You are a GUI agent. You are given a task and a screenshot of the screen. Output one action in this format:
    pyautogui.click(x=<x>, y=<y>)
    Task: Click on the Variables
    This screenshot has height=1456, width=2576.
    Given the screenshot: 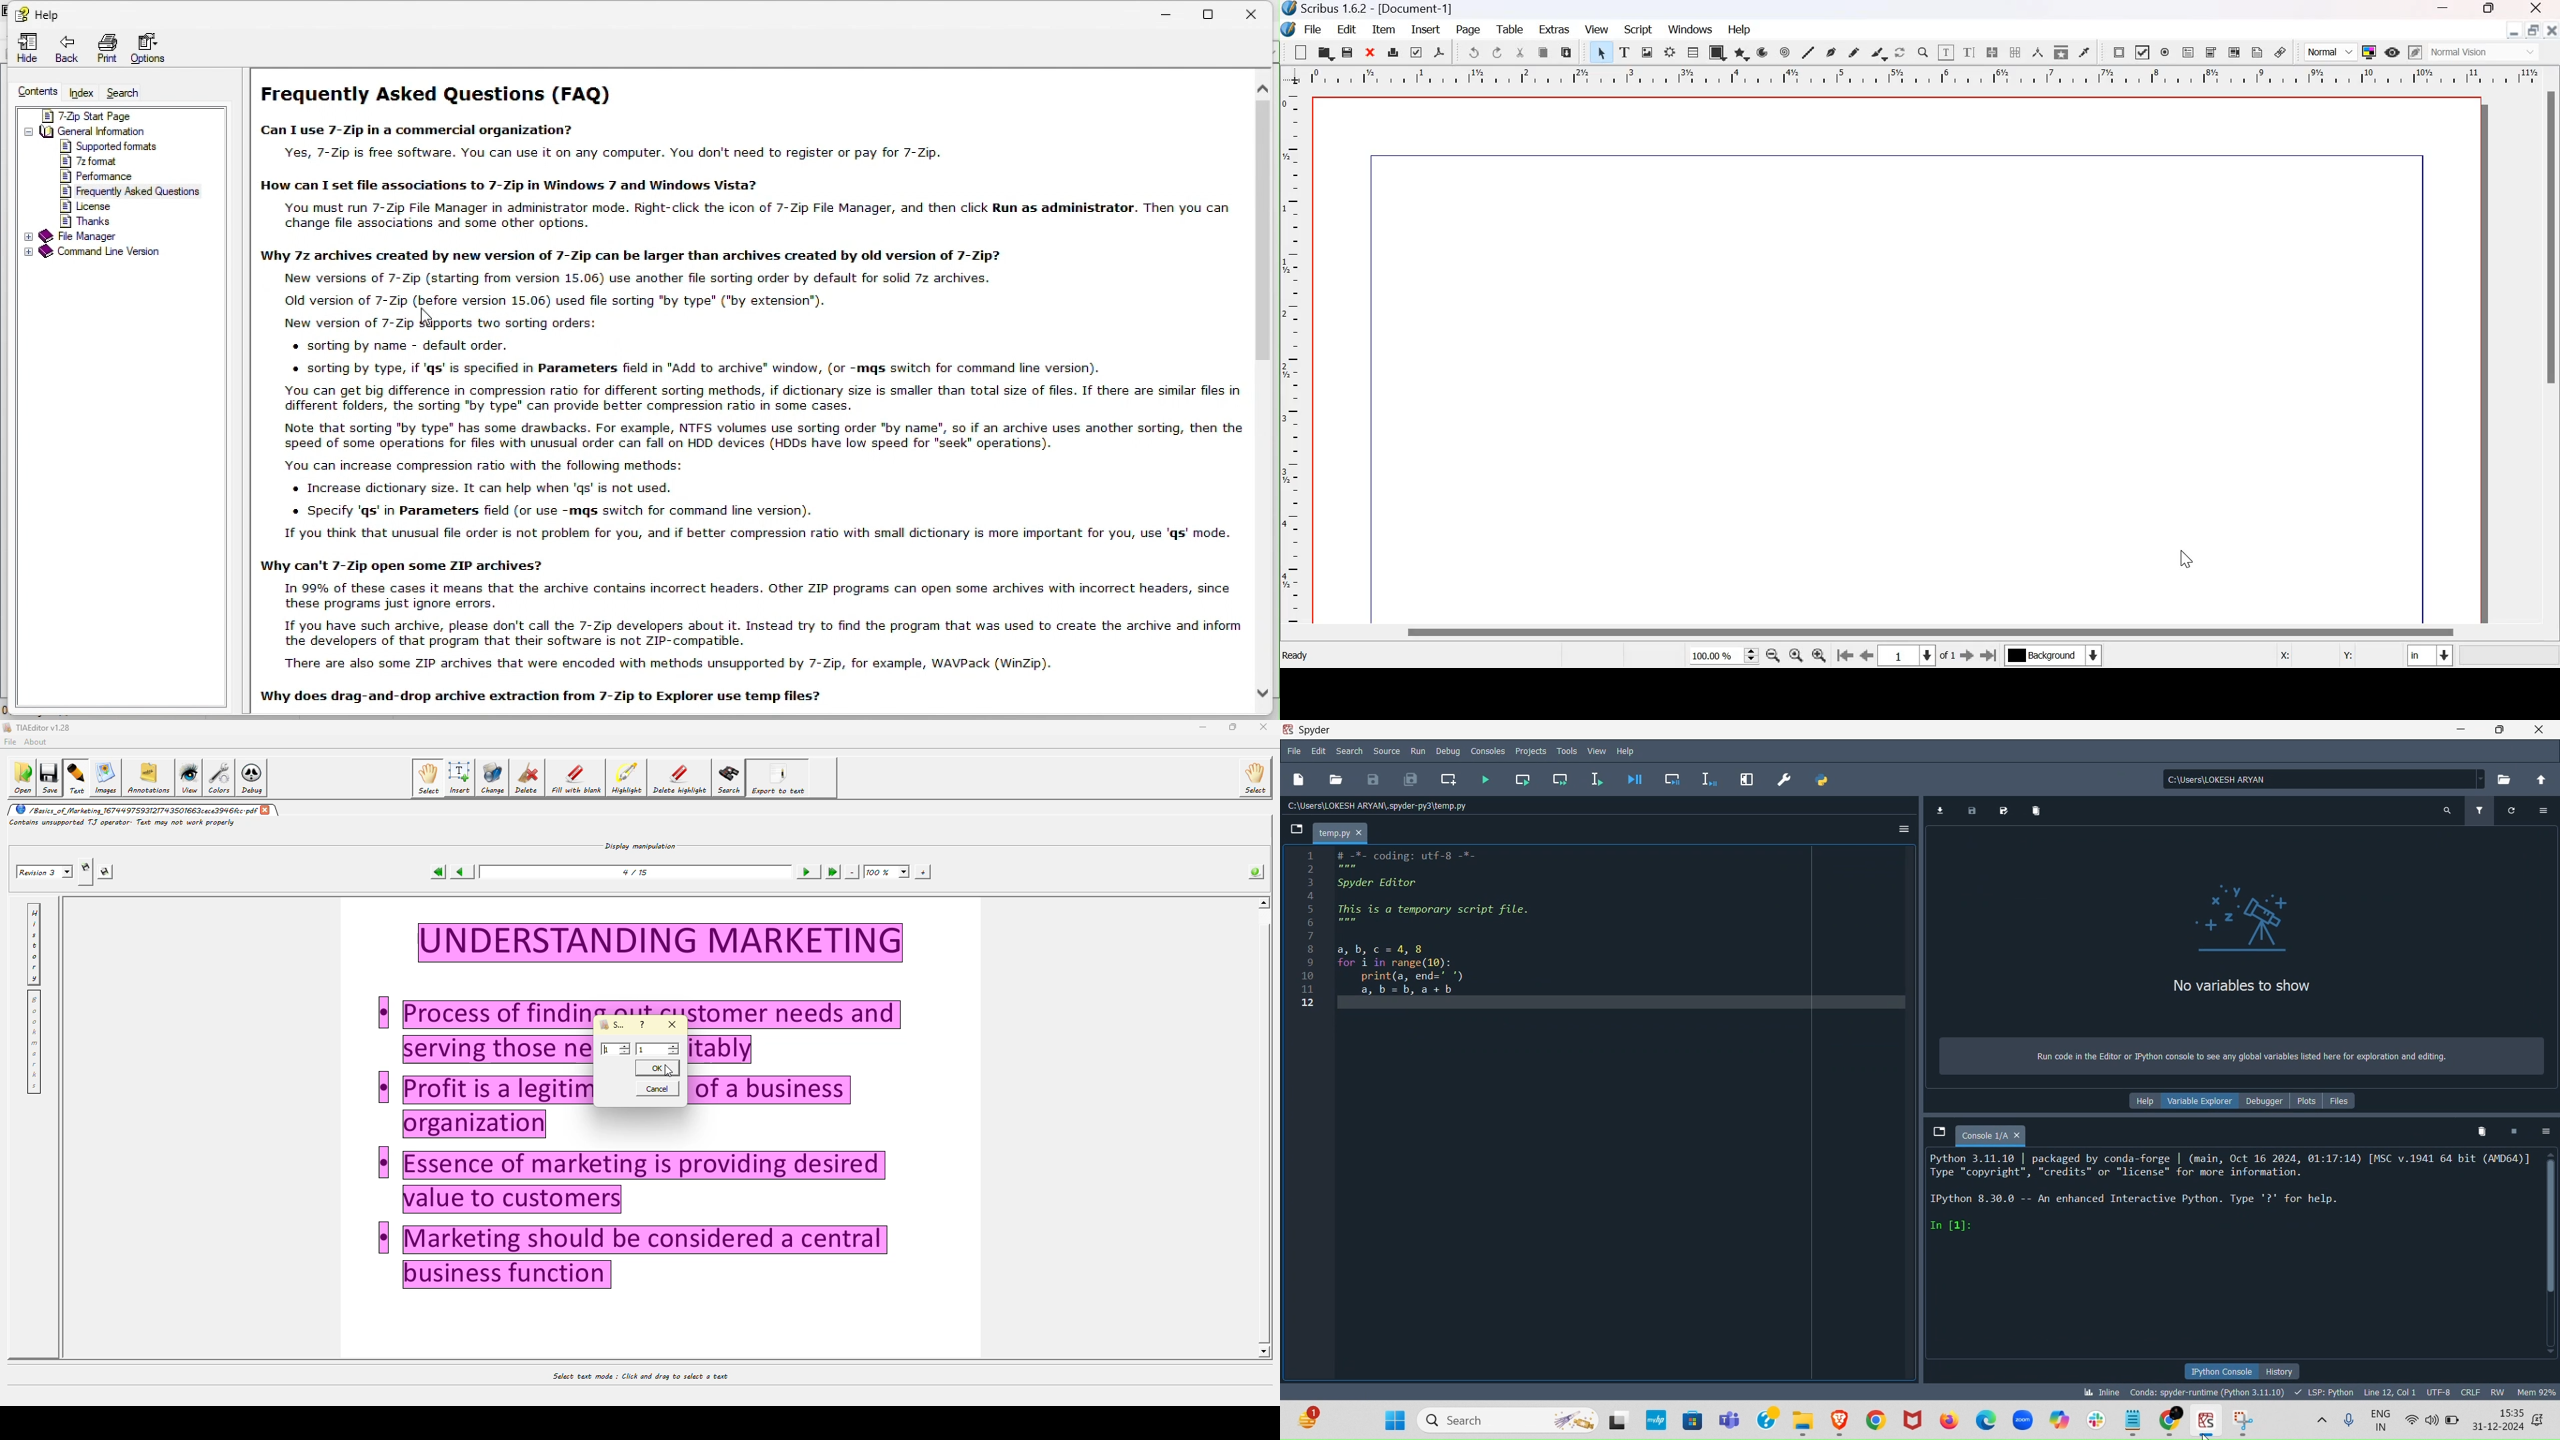 What is the action you would take?
    pyautogui.click(x=2233, y=943)
    